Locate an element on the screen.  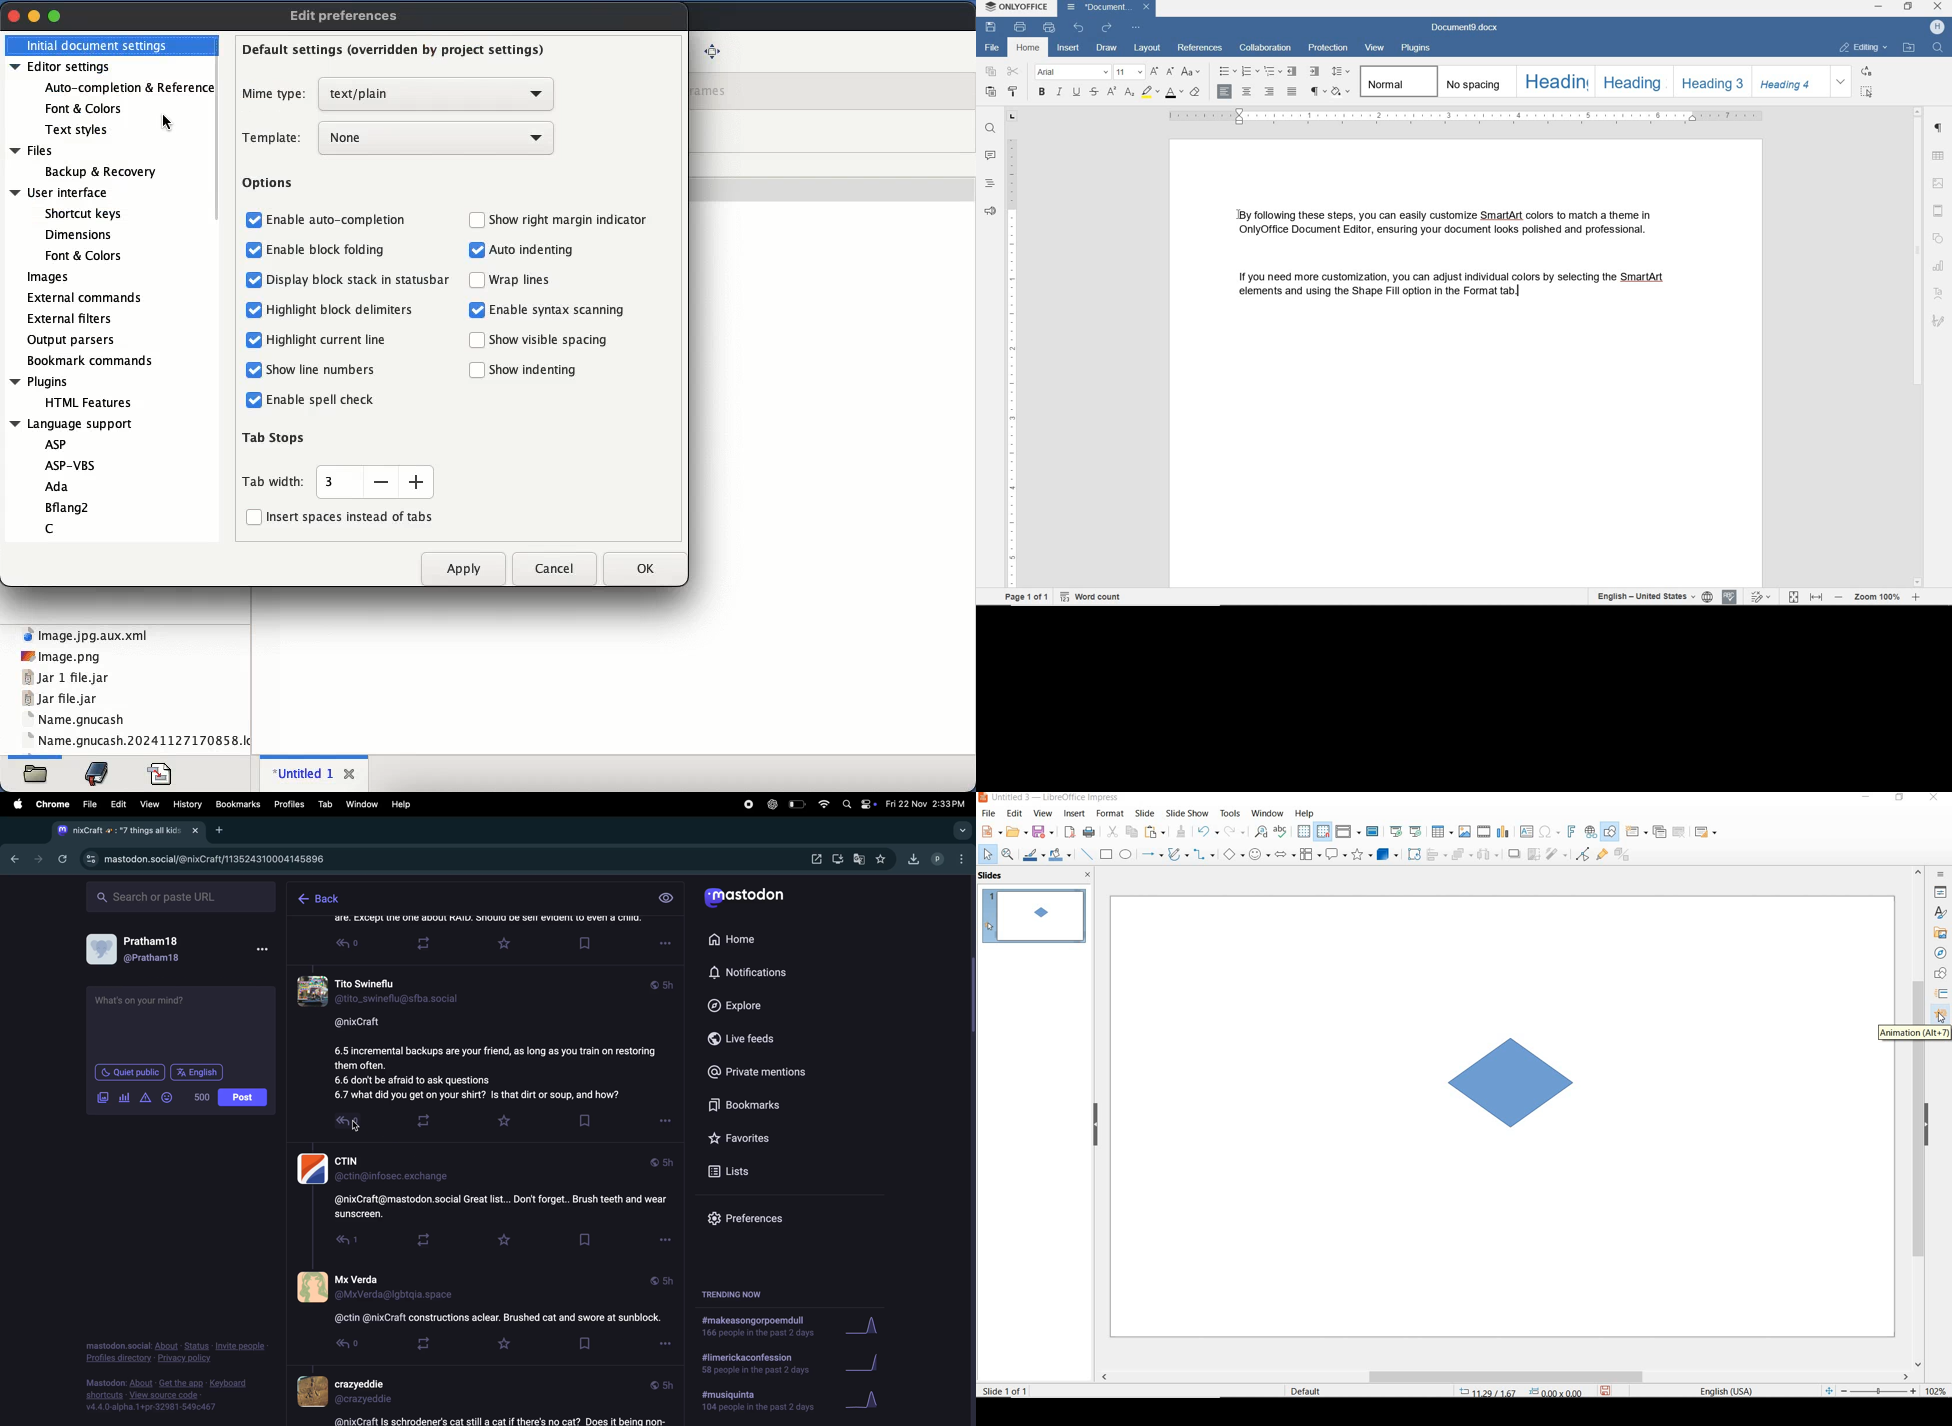
insert hyperlink is located at coordinates (1591, 834).